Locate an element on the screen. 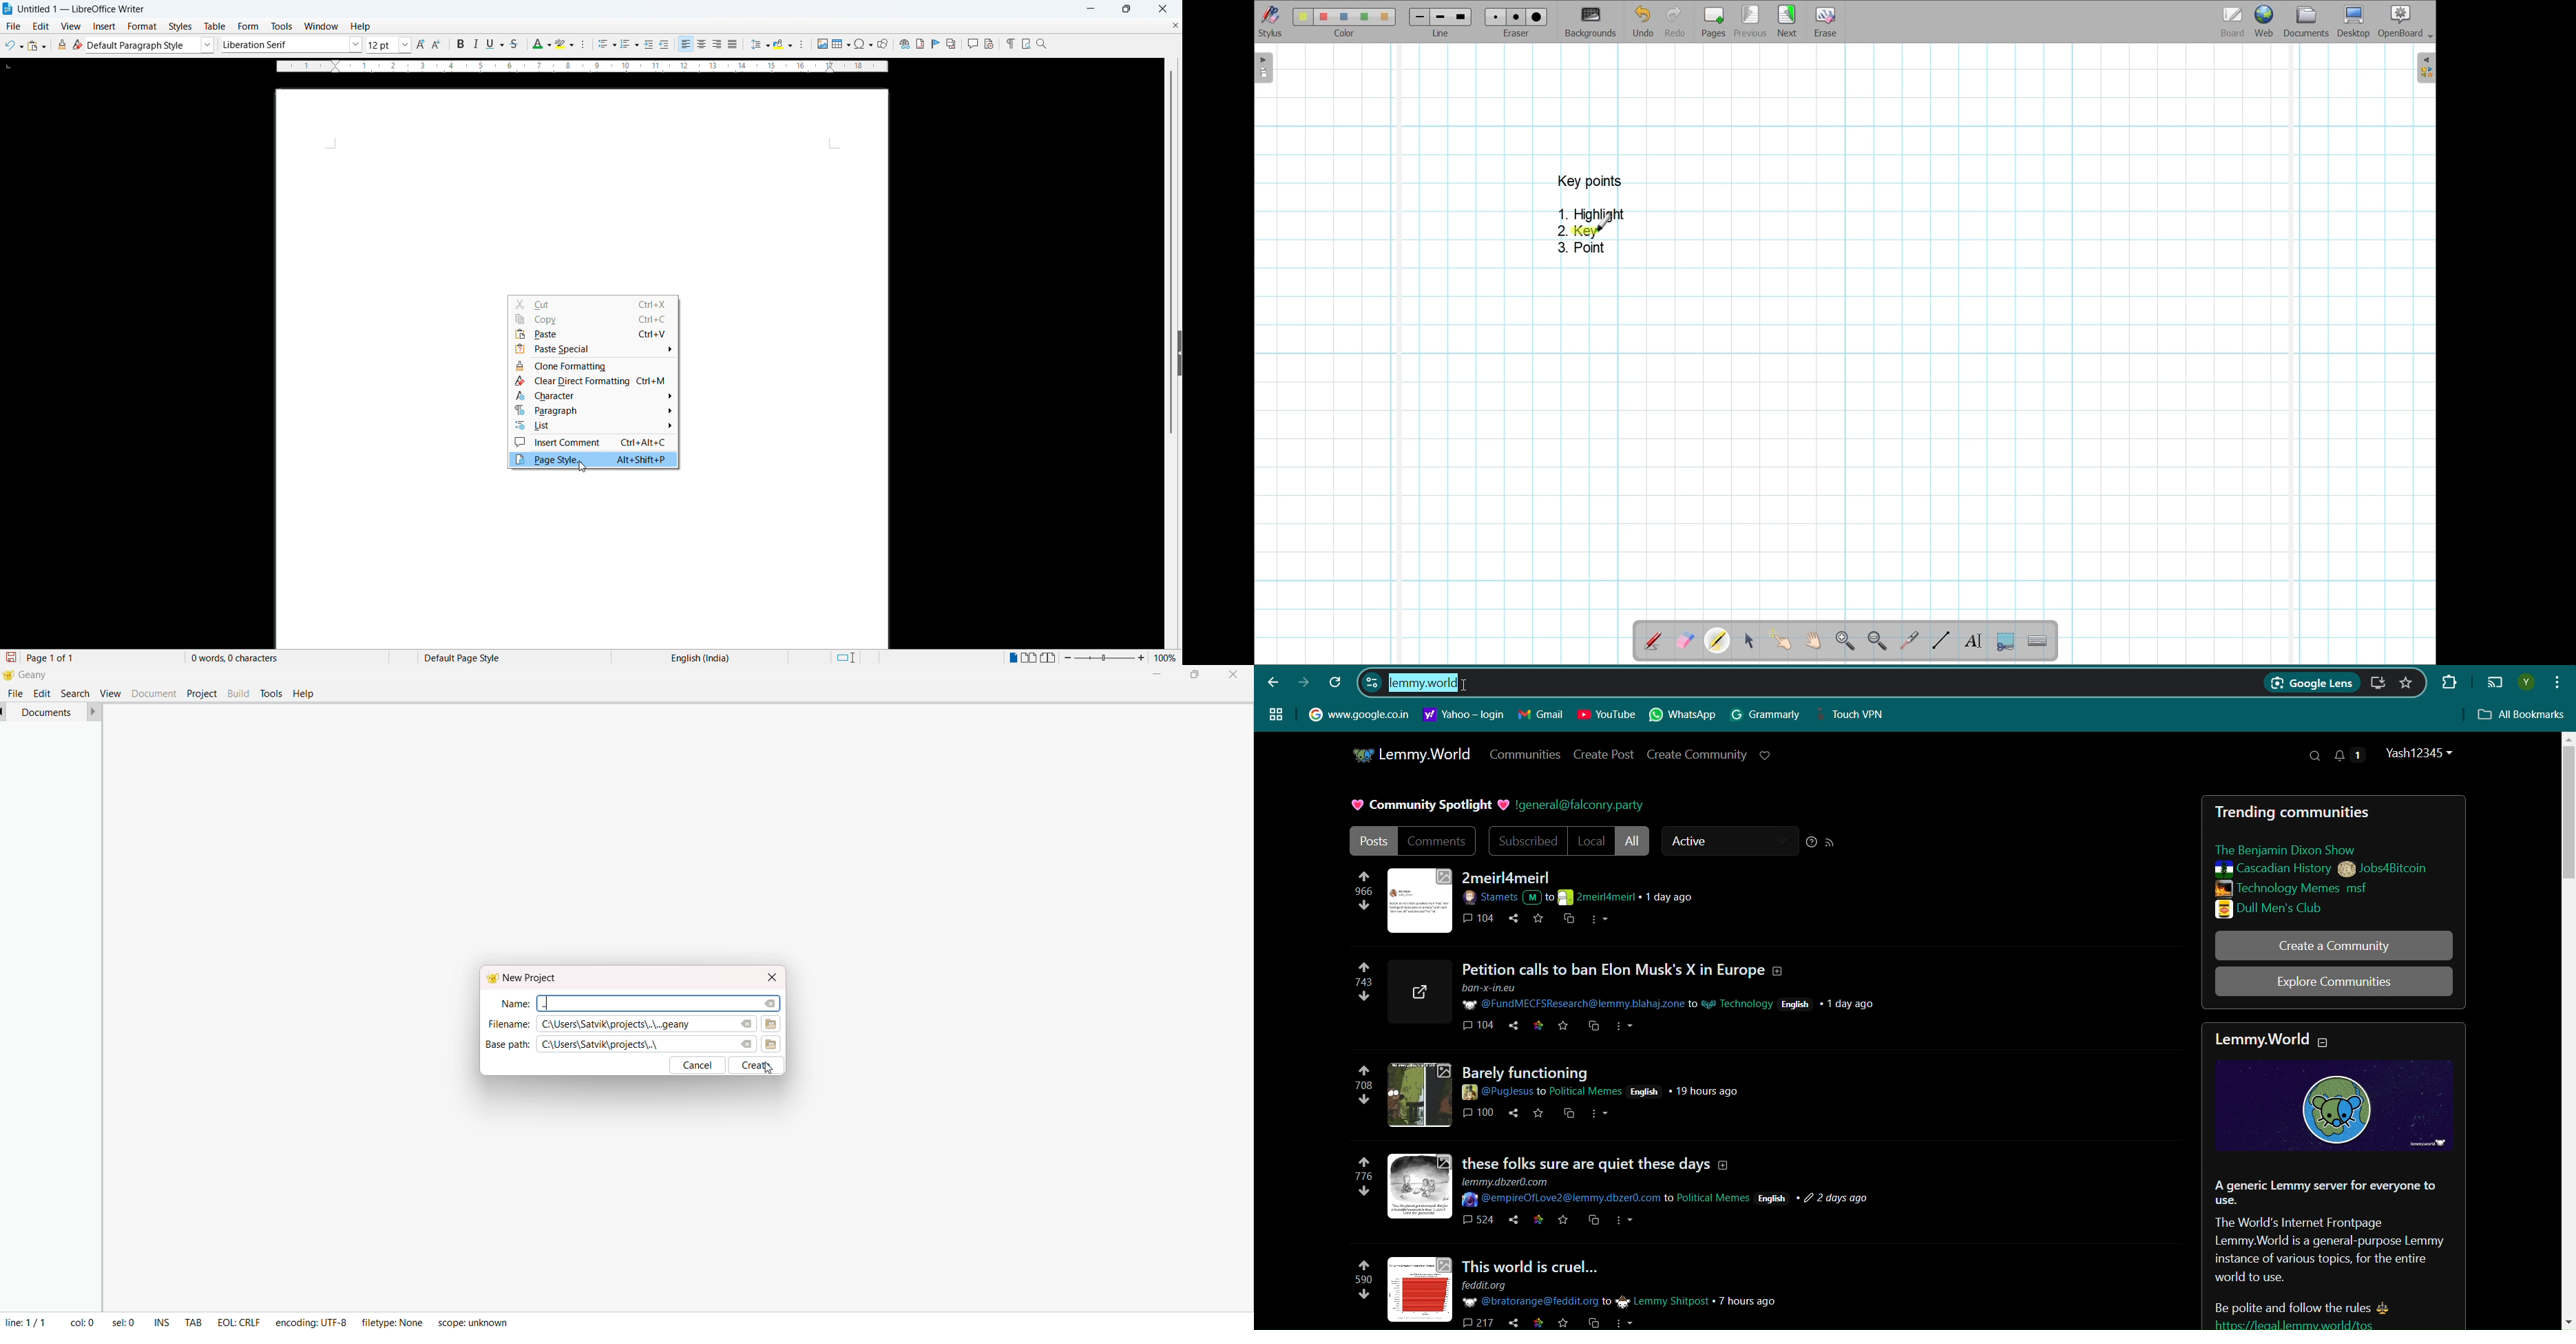 The image size is (2576, 1344). share is located at coordinates (1509, 1223).